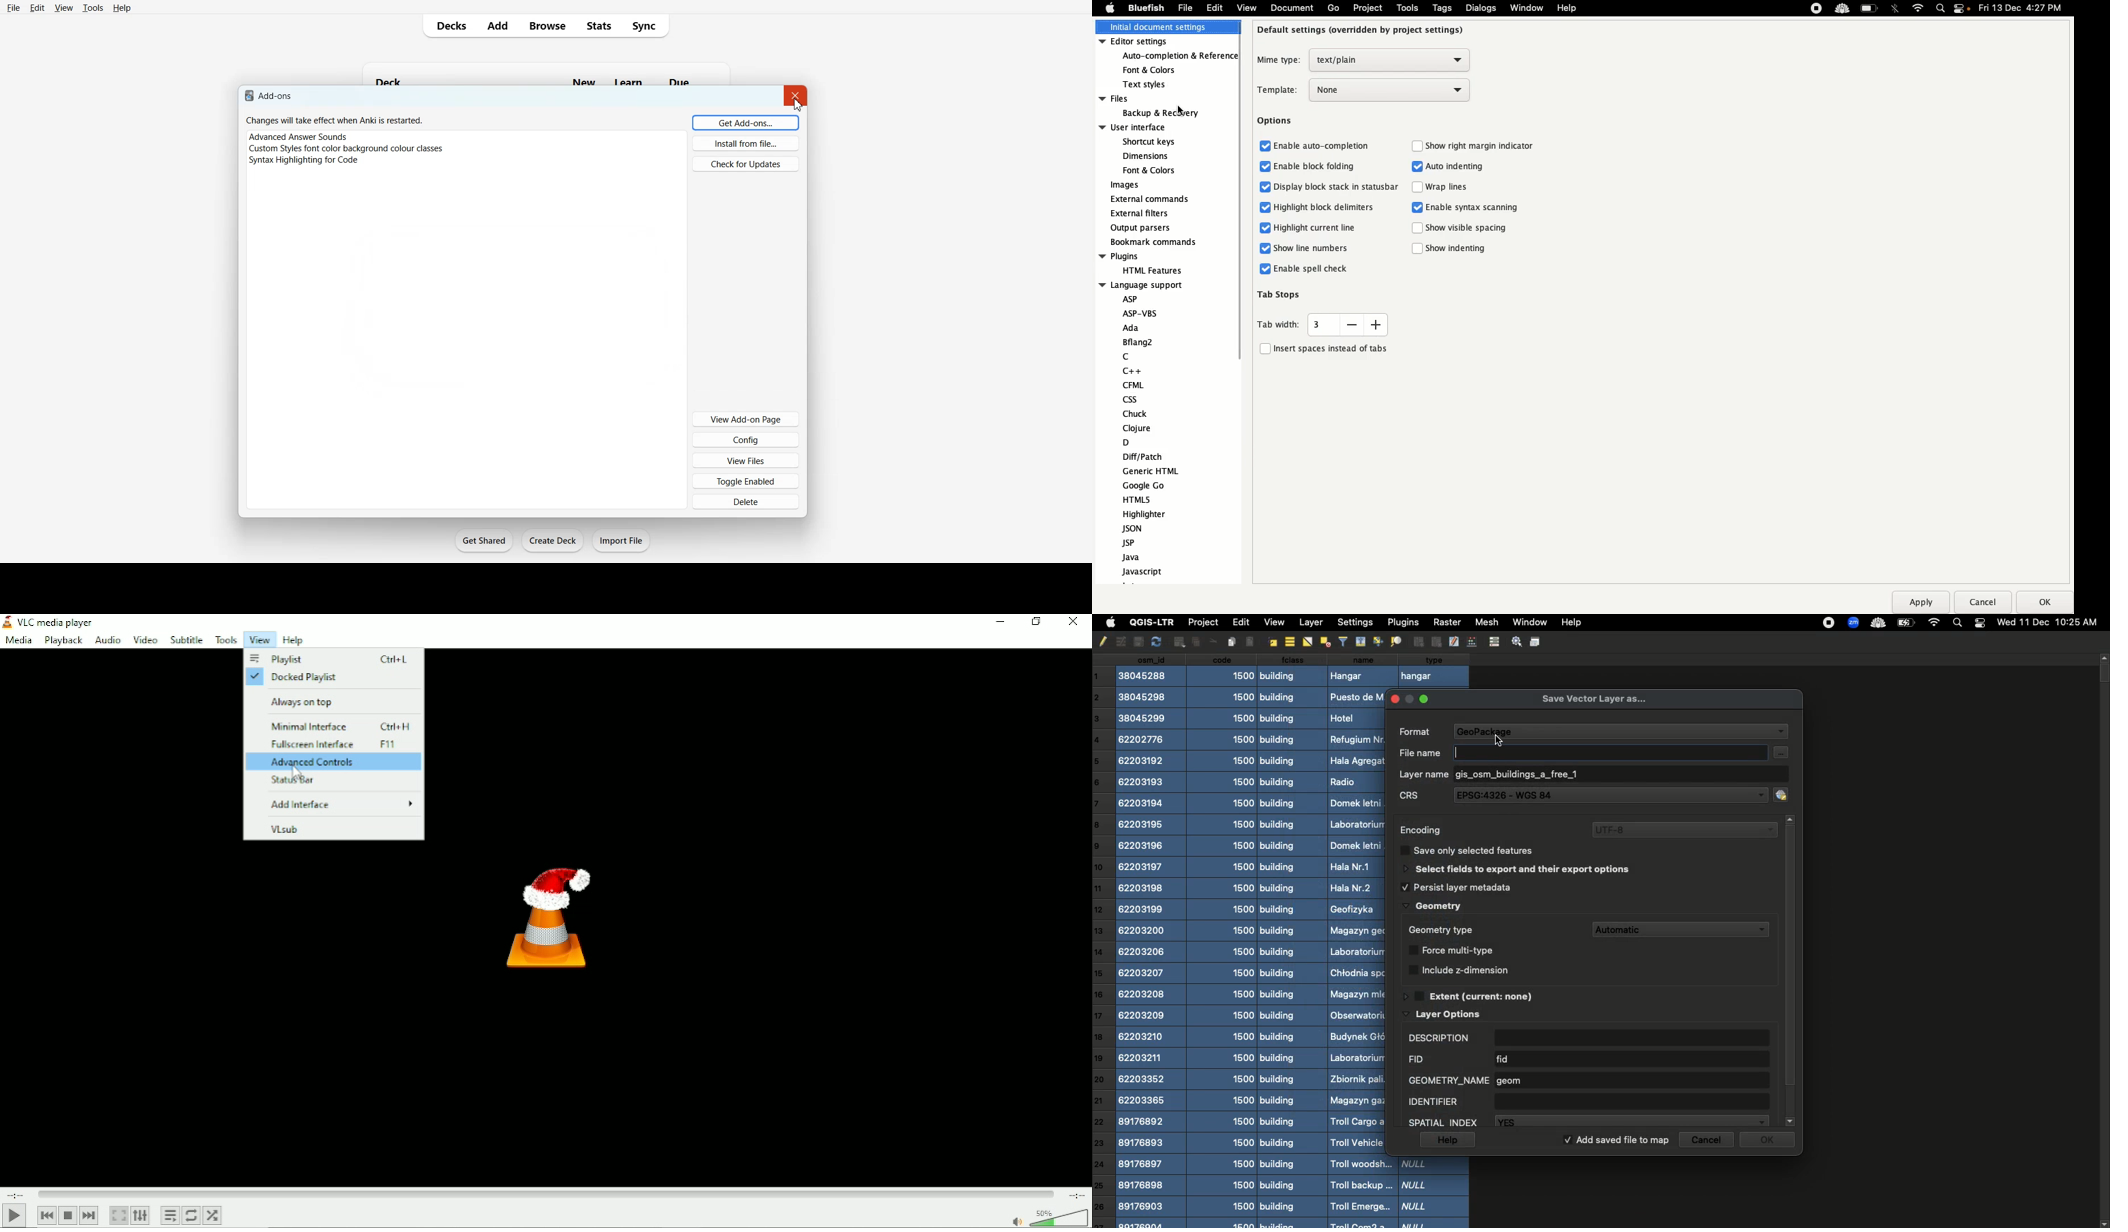 This screenshot has width=2128, height=1232. I want to click on Browse, so click(548, 26).